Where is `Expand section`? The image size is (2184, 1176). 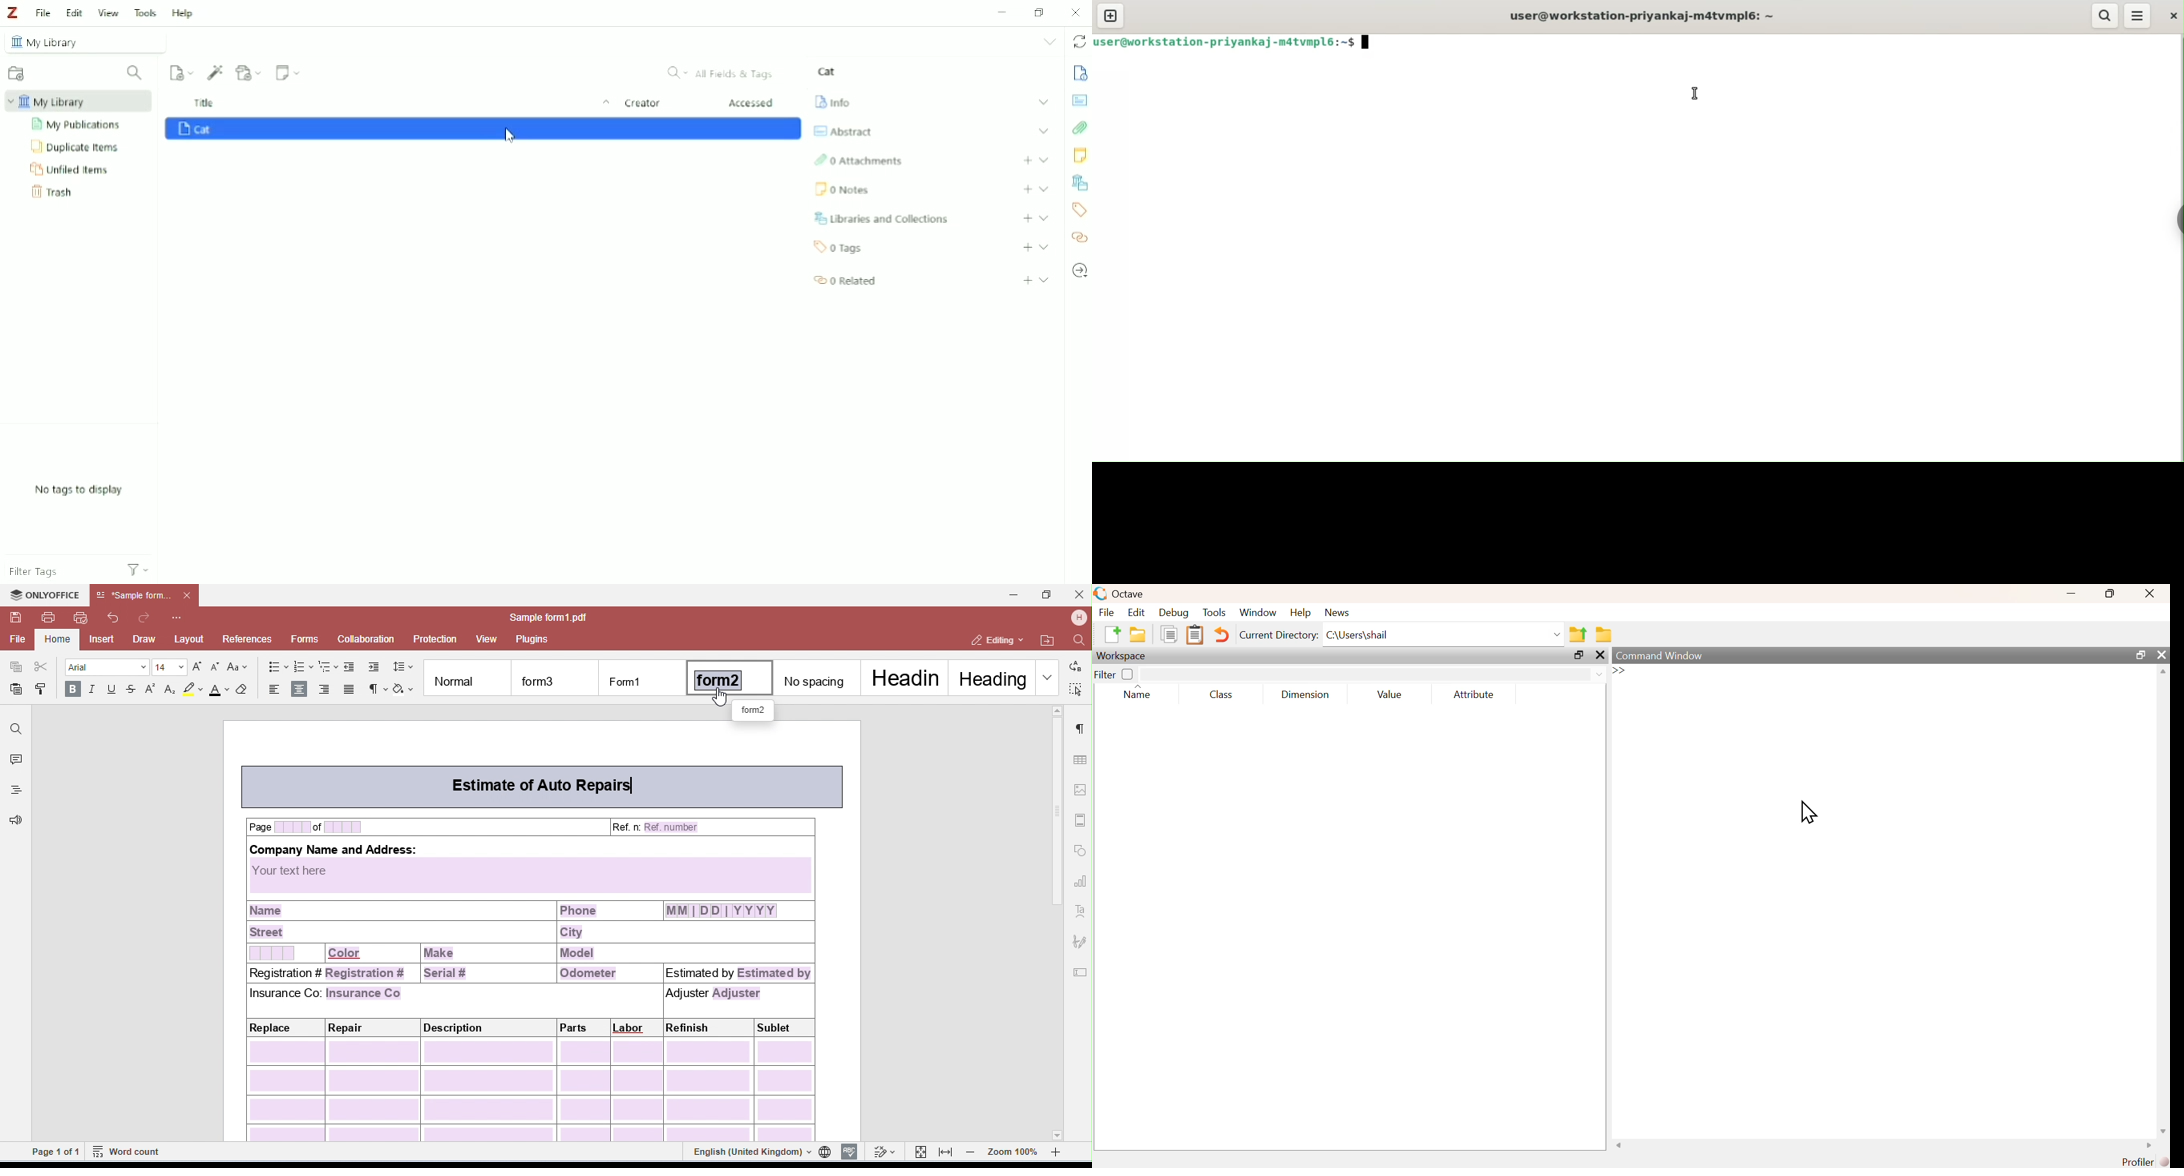 Expand section is located at coordinates (1045, 130).